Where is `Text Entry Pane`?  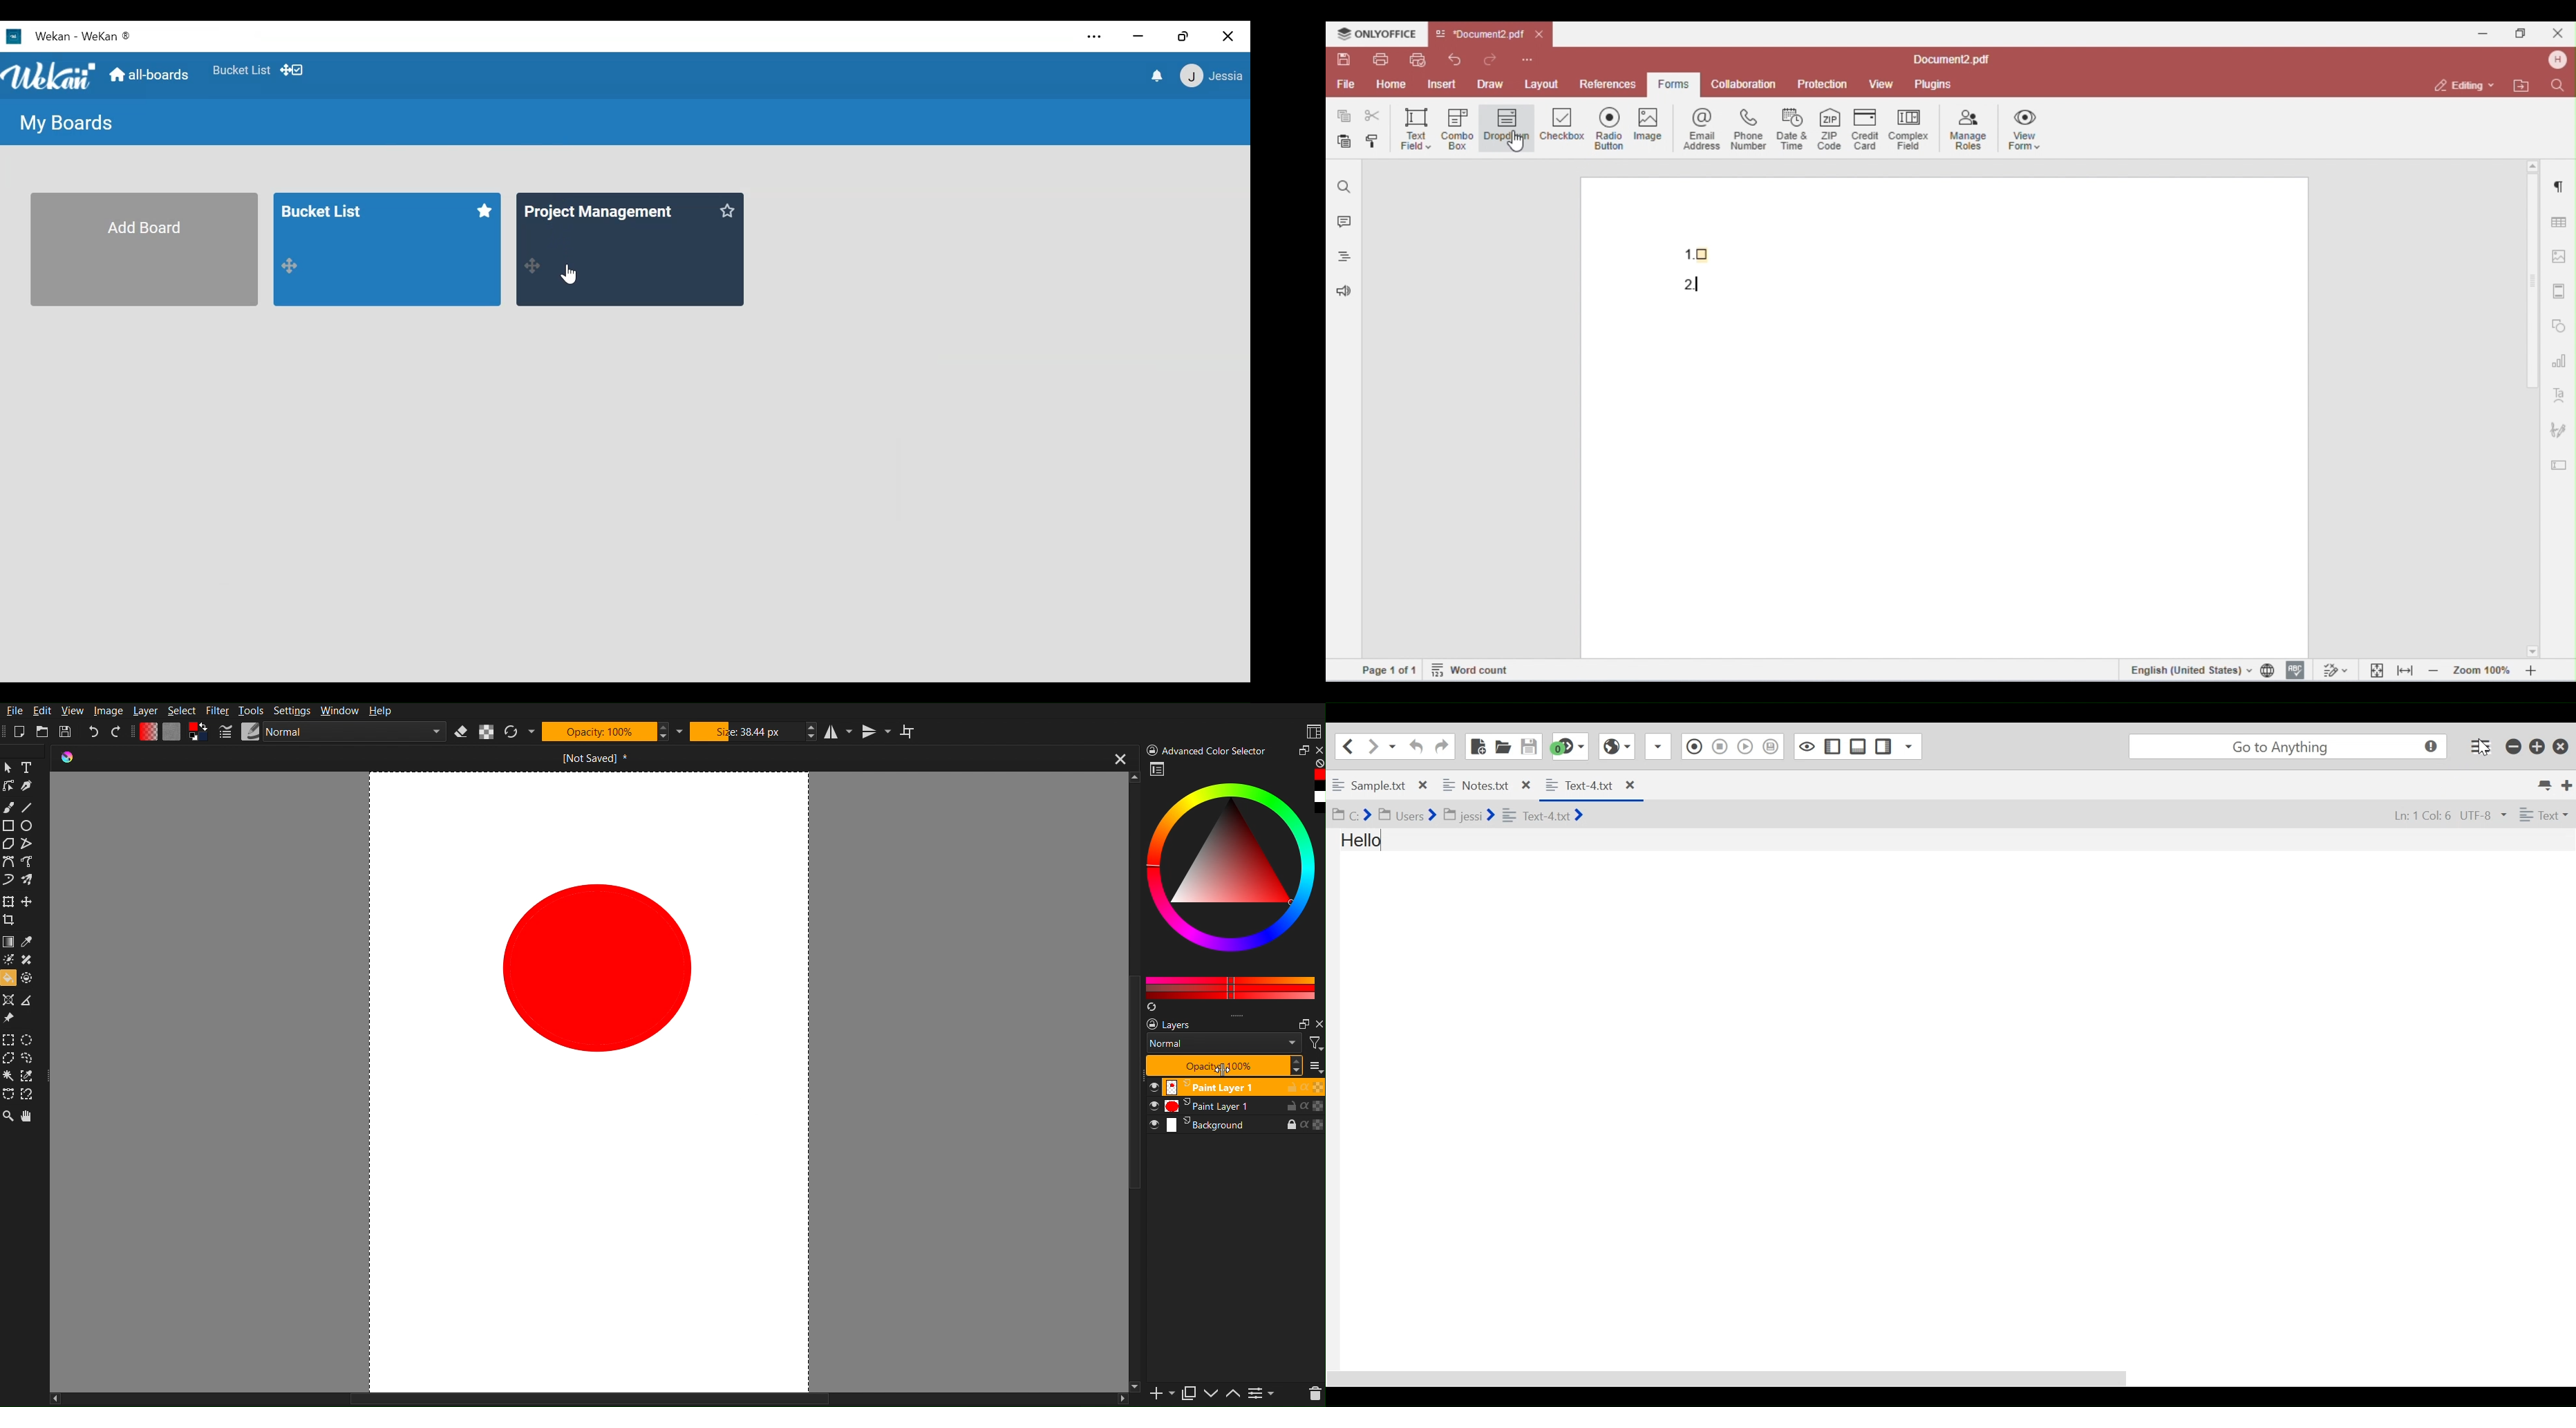
Text Entry Pane is located at coordinates (1950, 1099).